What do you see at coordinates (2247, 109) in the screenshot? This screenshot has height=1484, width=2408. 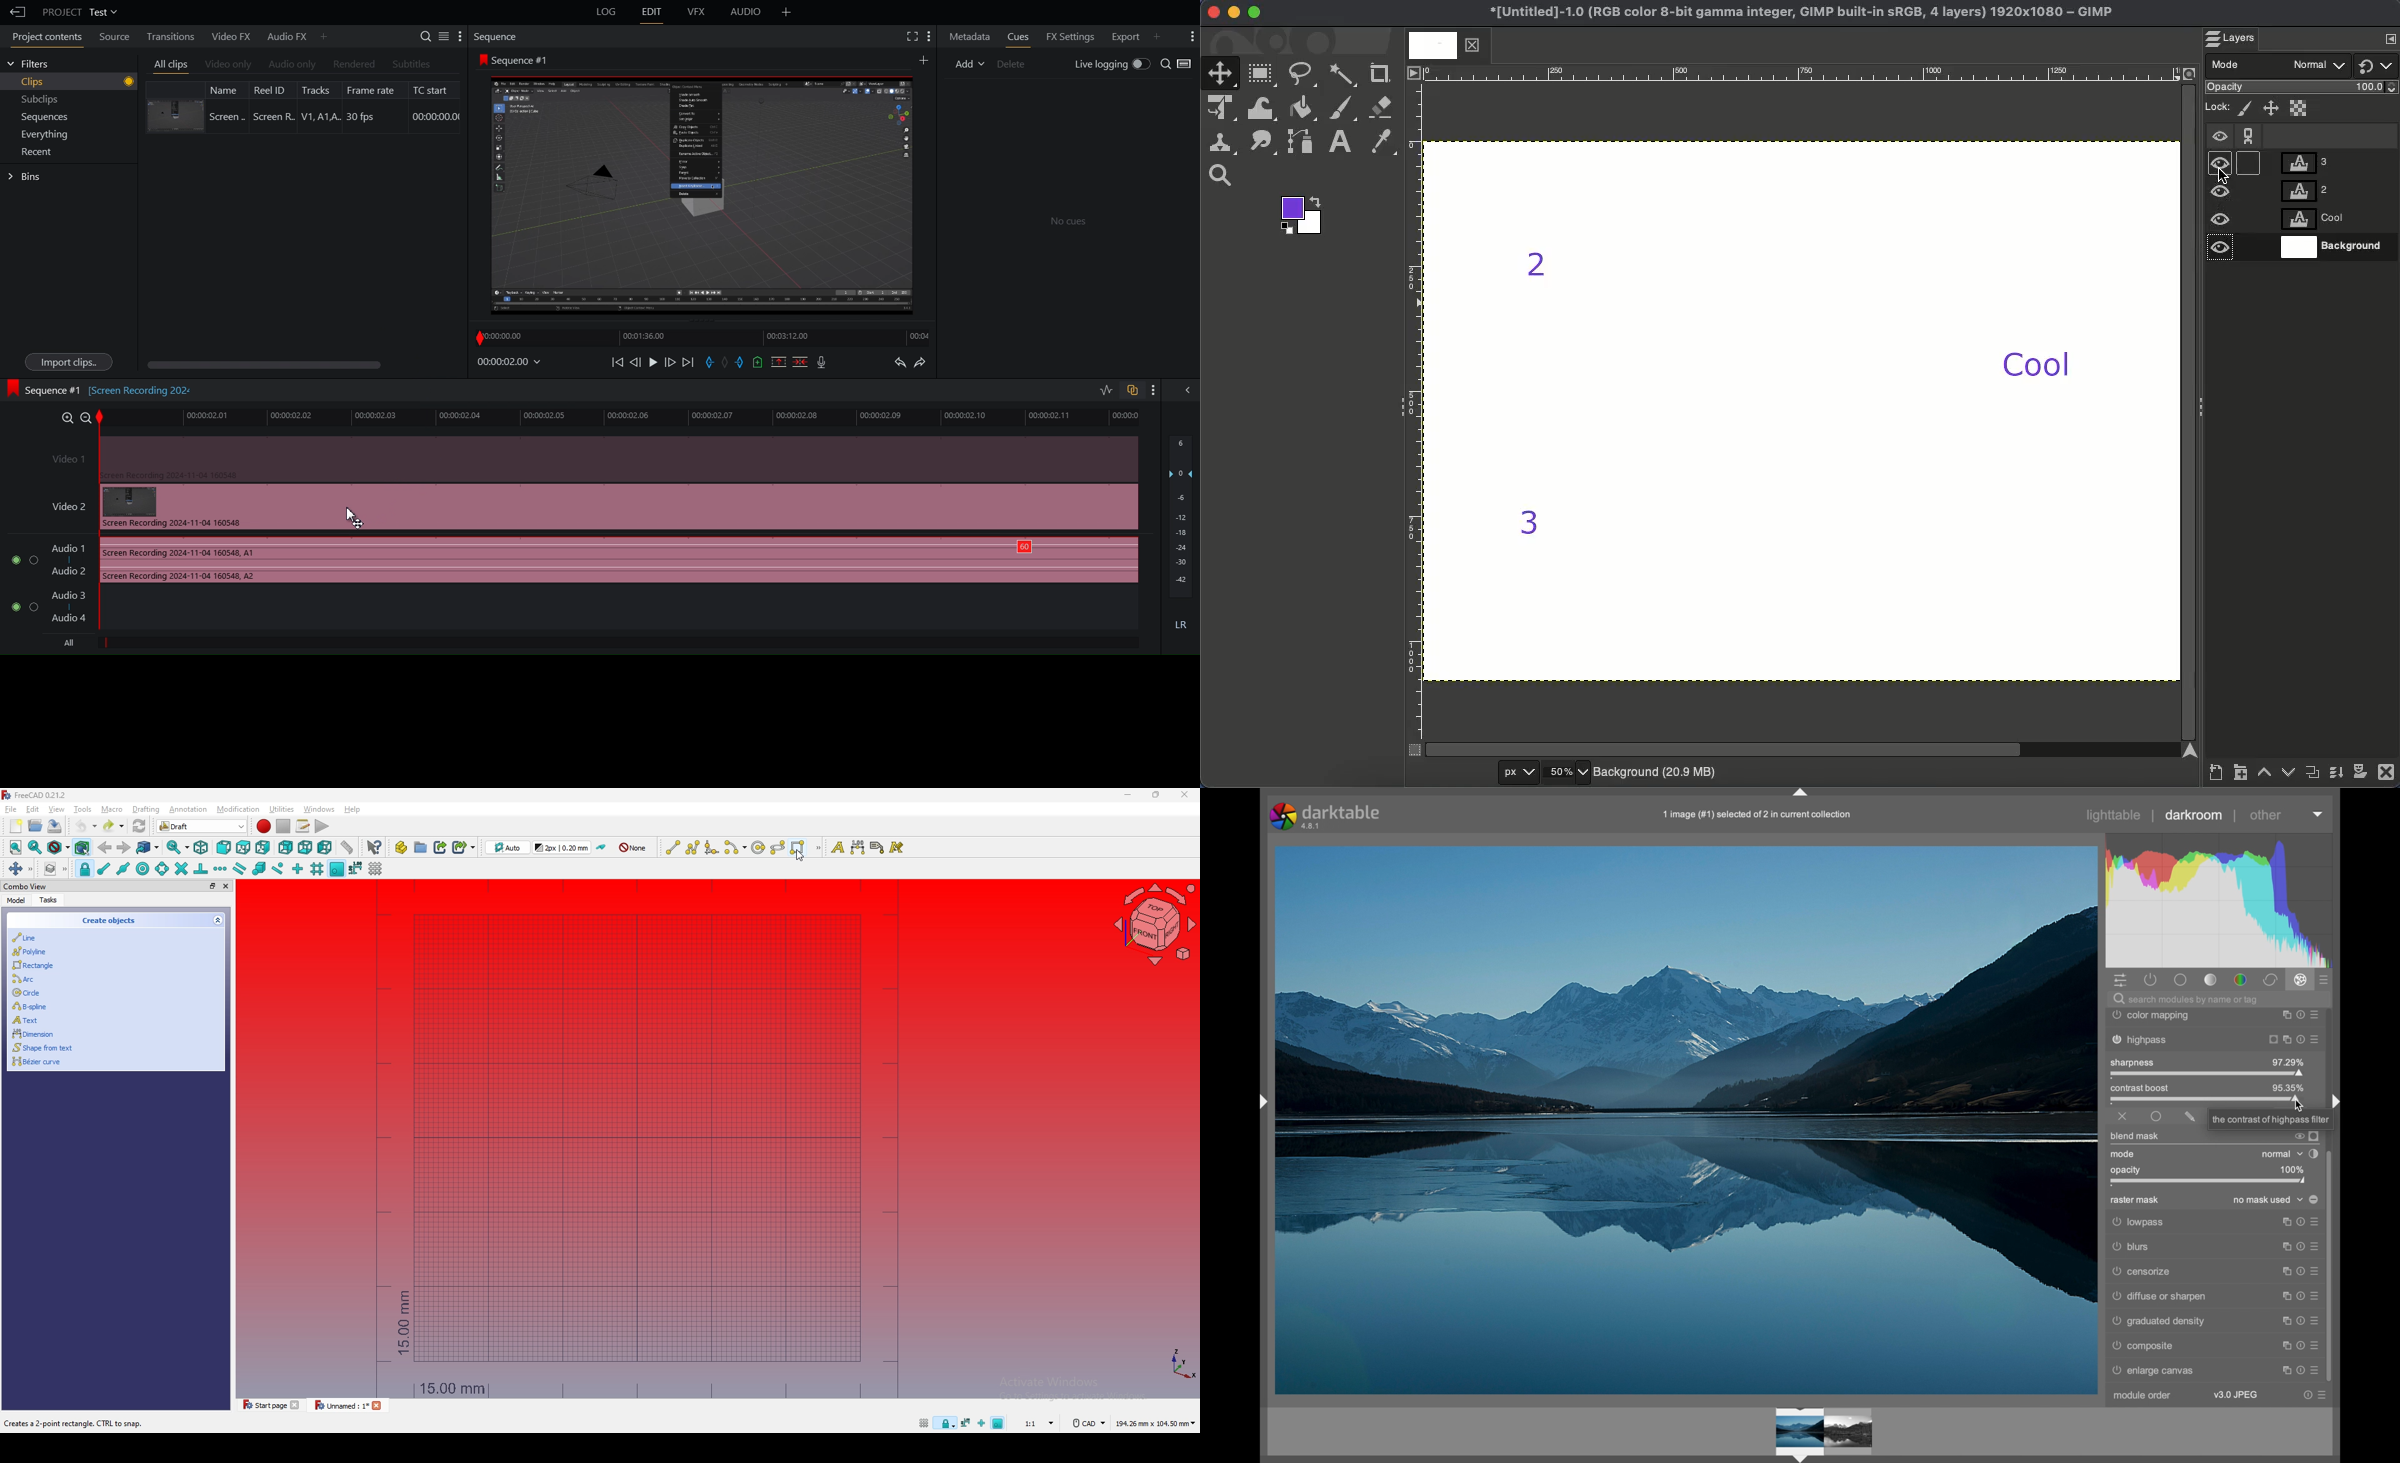 I see `Lock pixels` at bounding box center [2247, 109].